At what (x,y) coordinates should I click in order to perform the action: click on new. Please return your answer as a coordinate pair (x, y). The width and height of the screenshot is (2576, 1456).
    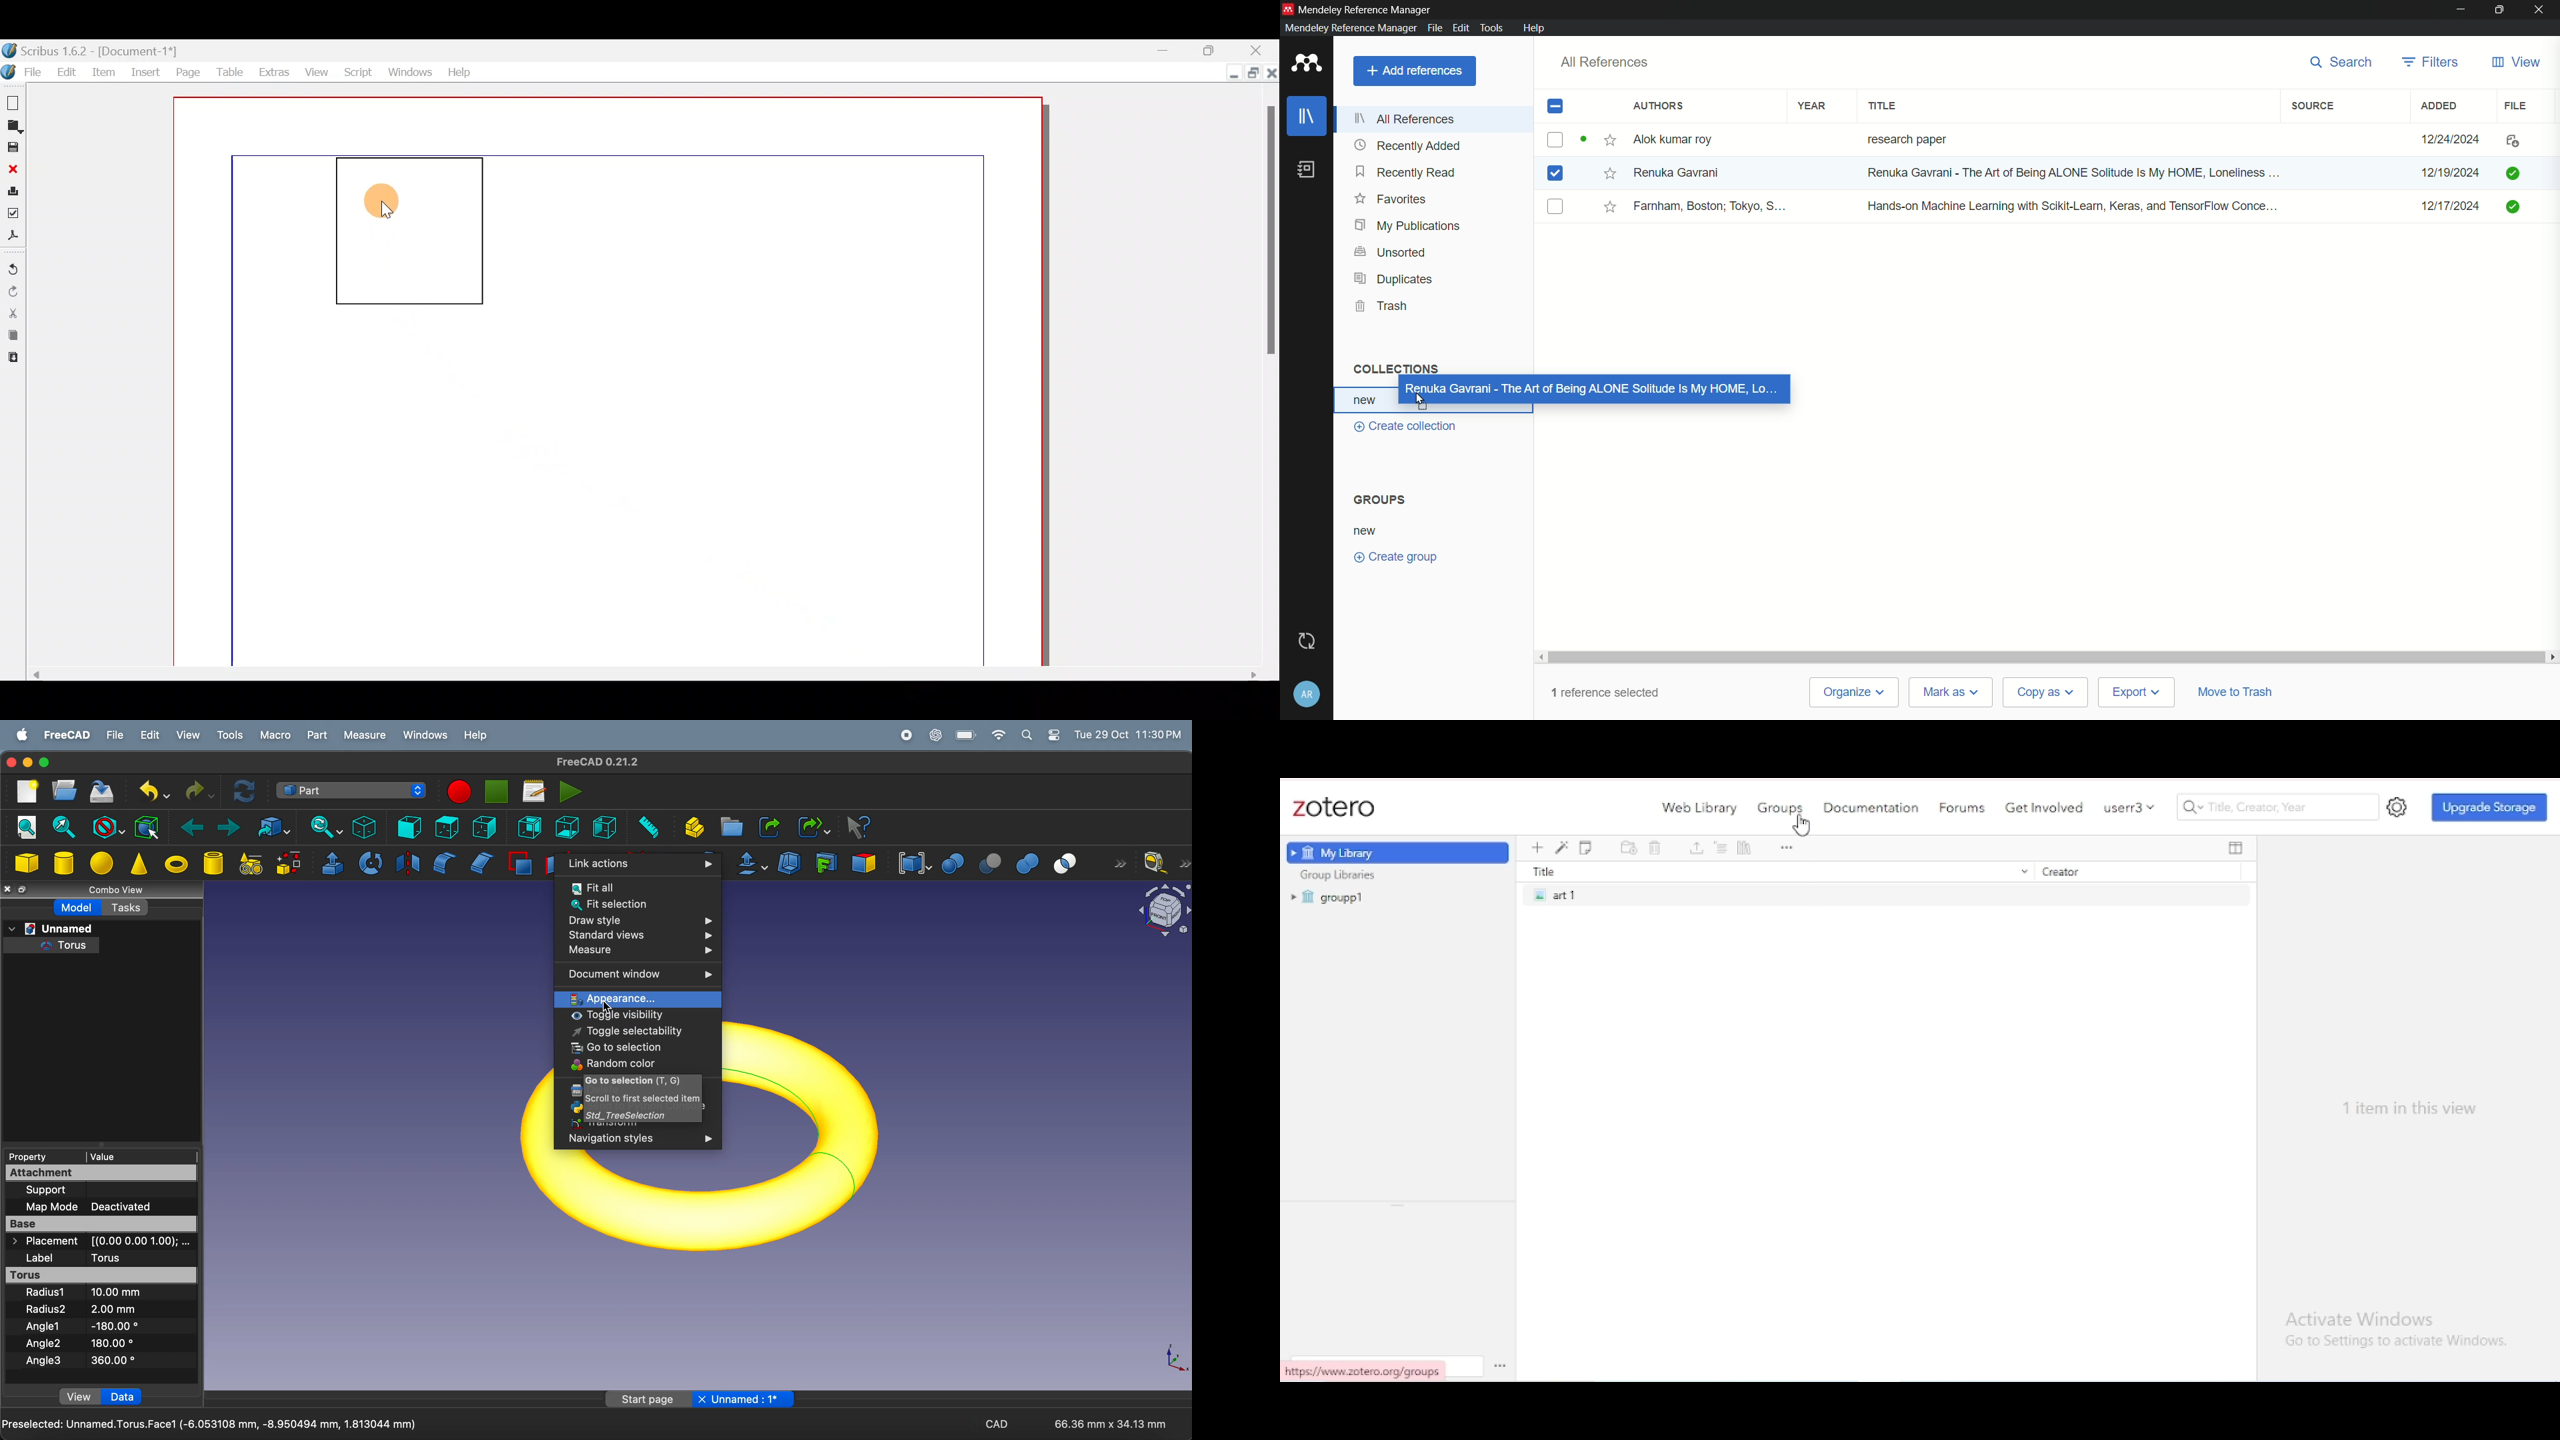
    Looking at the image, I should click on (1369, 531).